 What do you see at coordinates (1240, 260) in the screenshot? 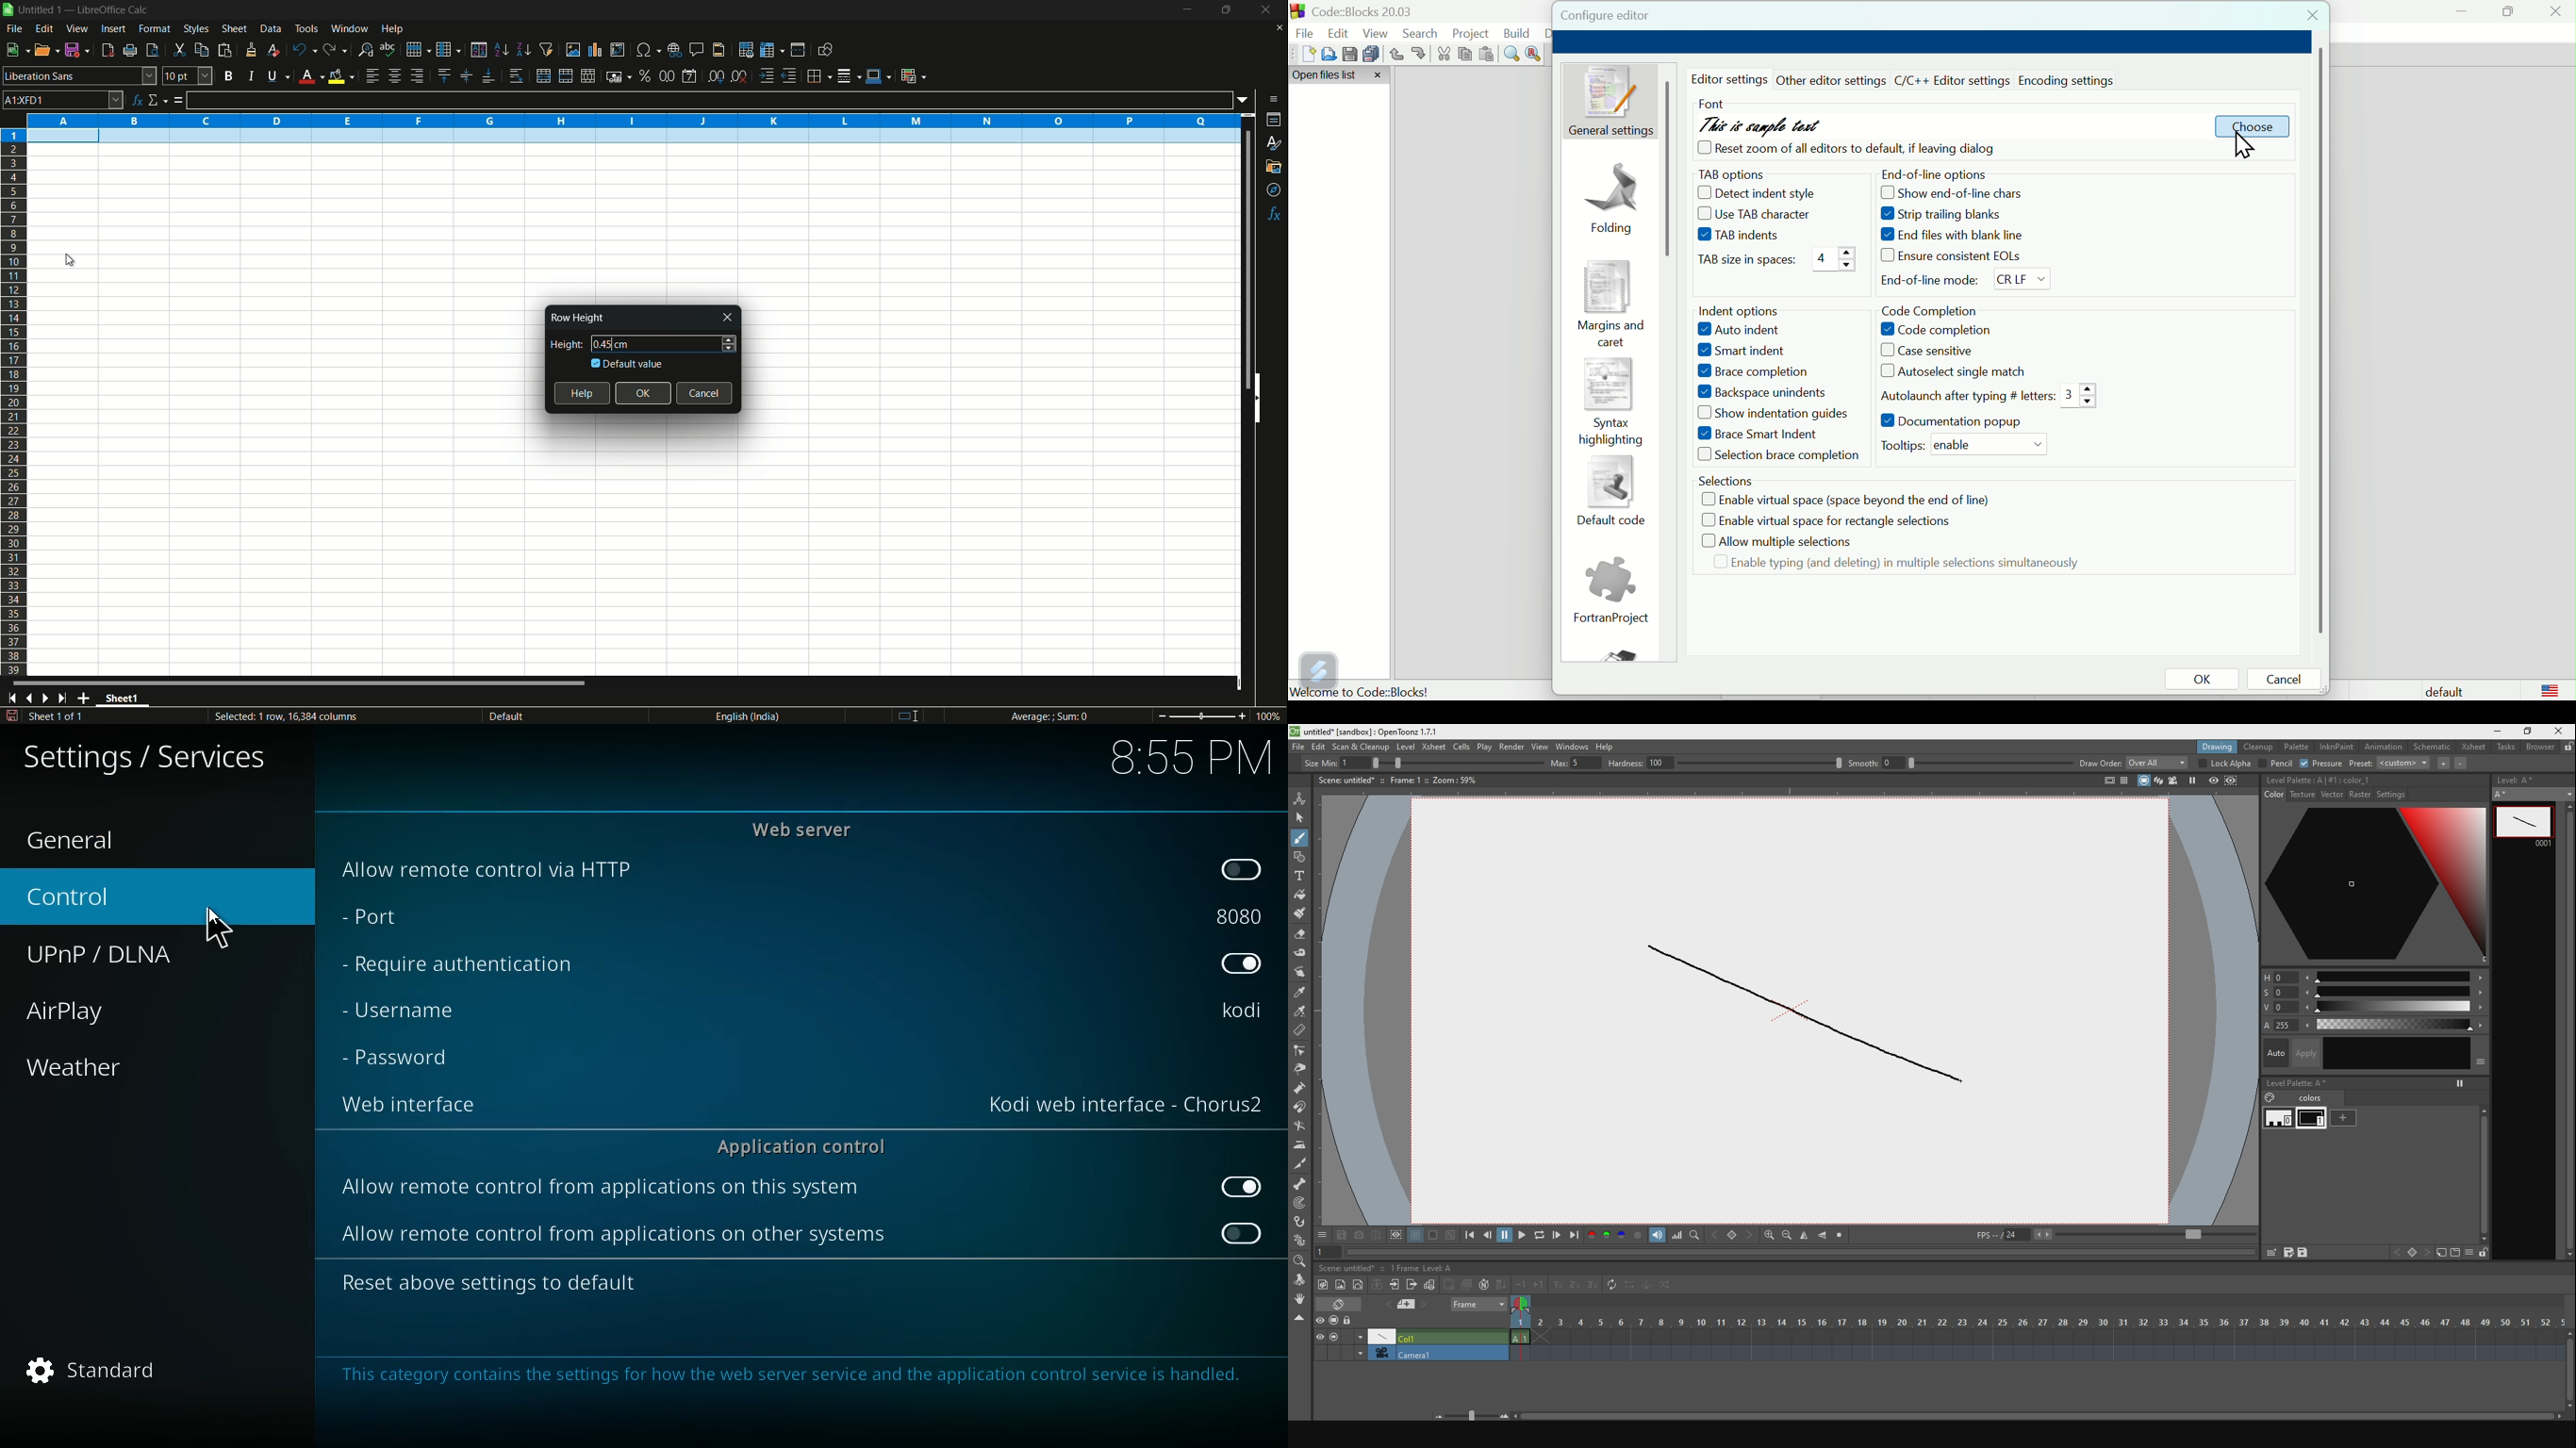
I see `scroll bar` at bounding box center [1240, 260].